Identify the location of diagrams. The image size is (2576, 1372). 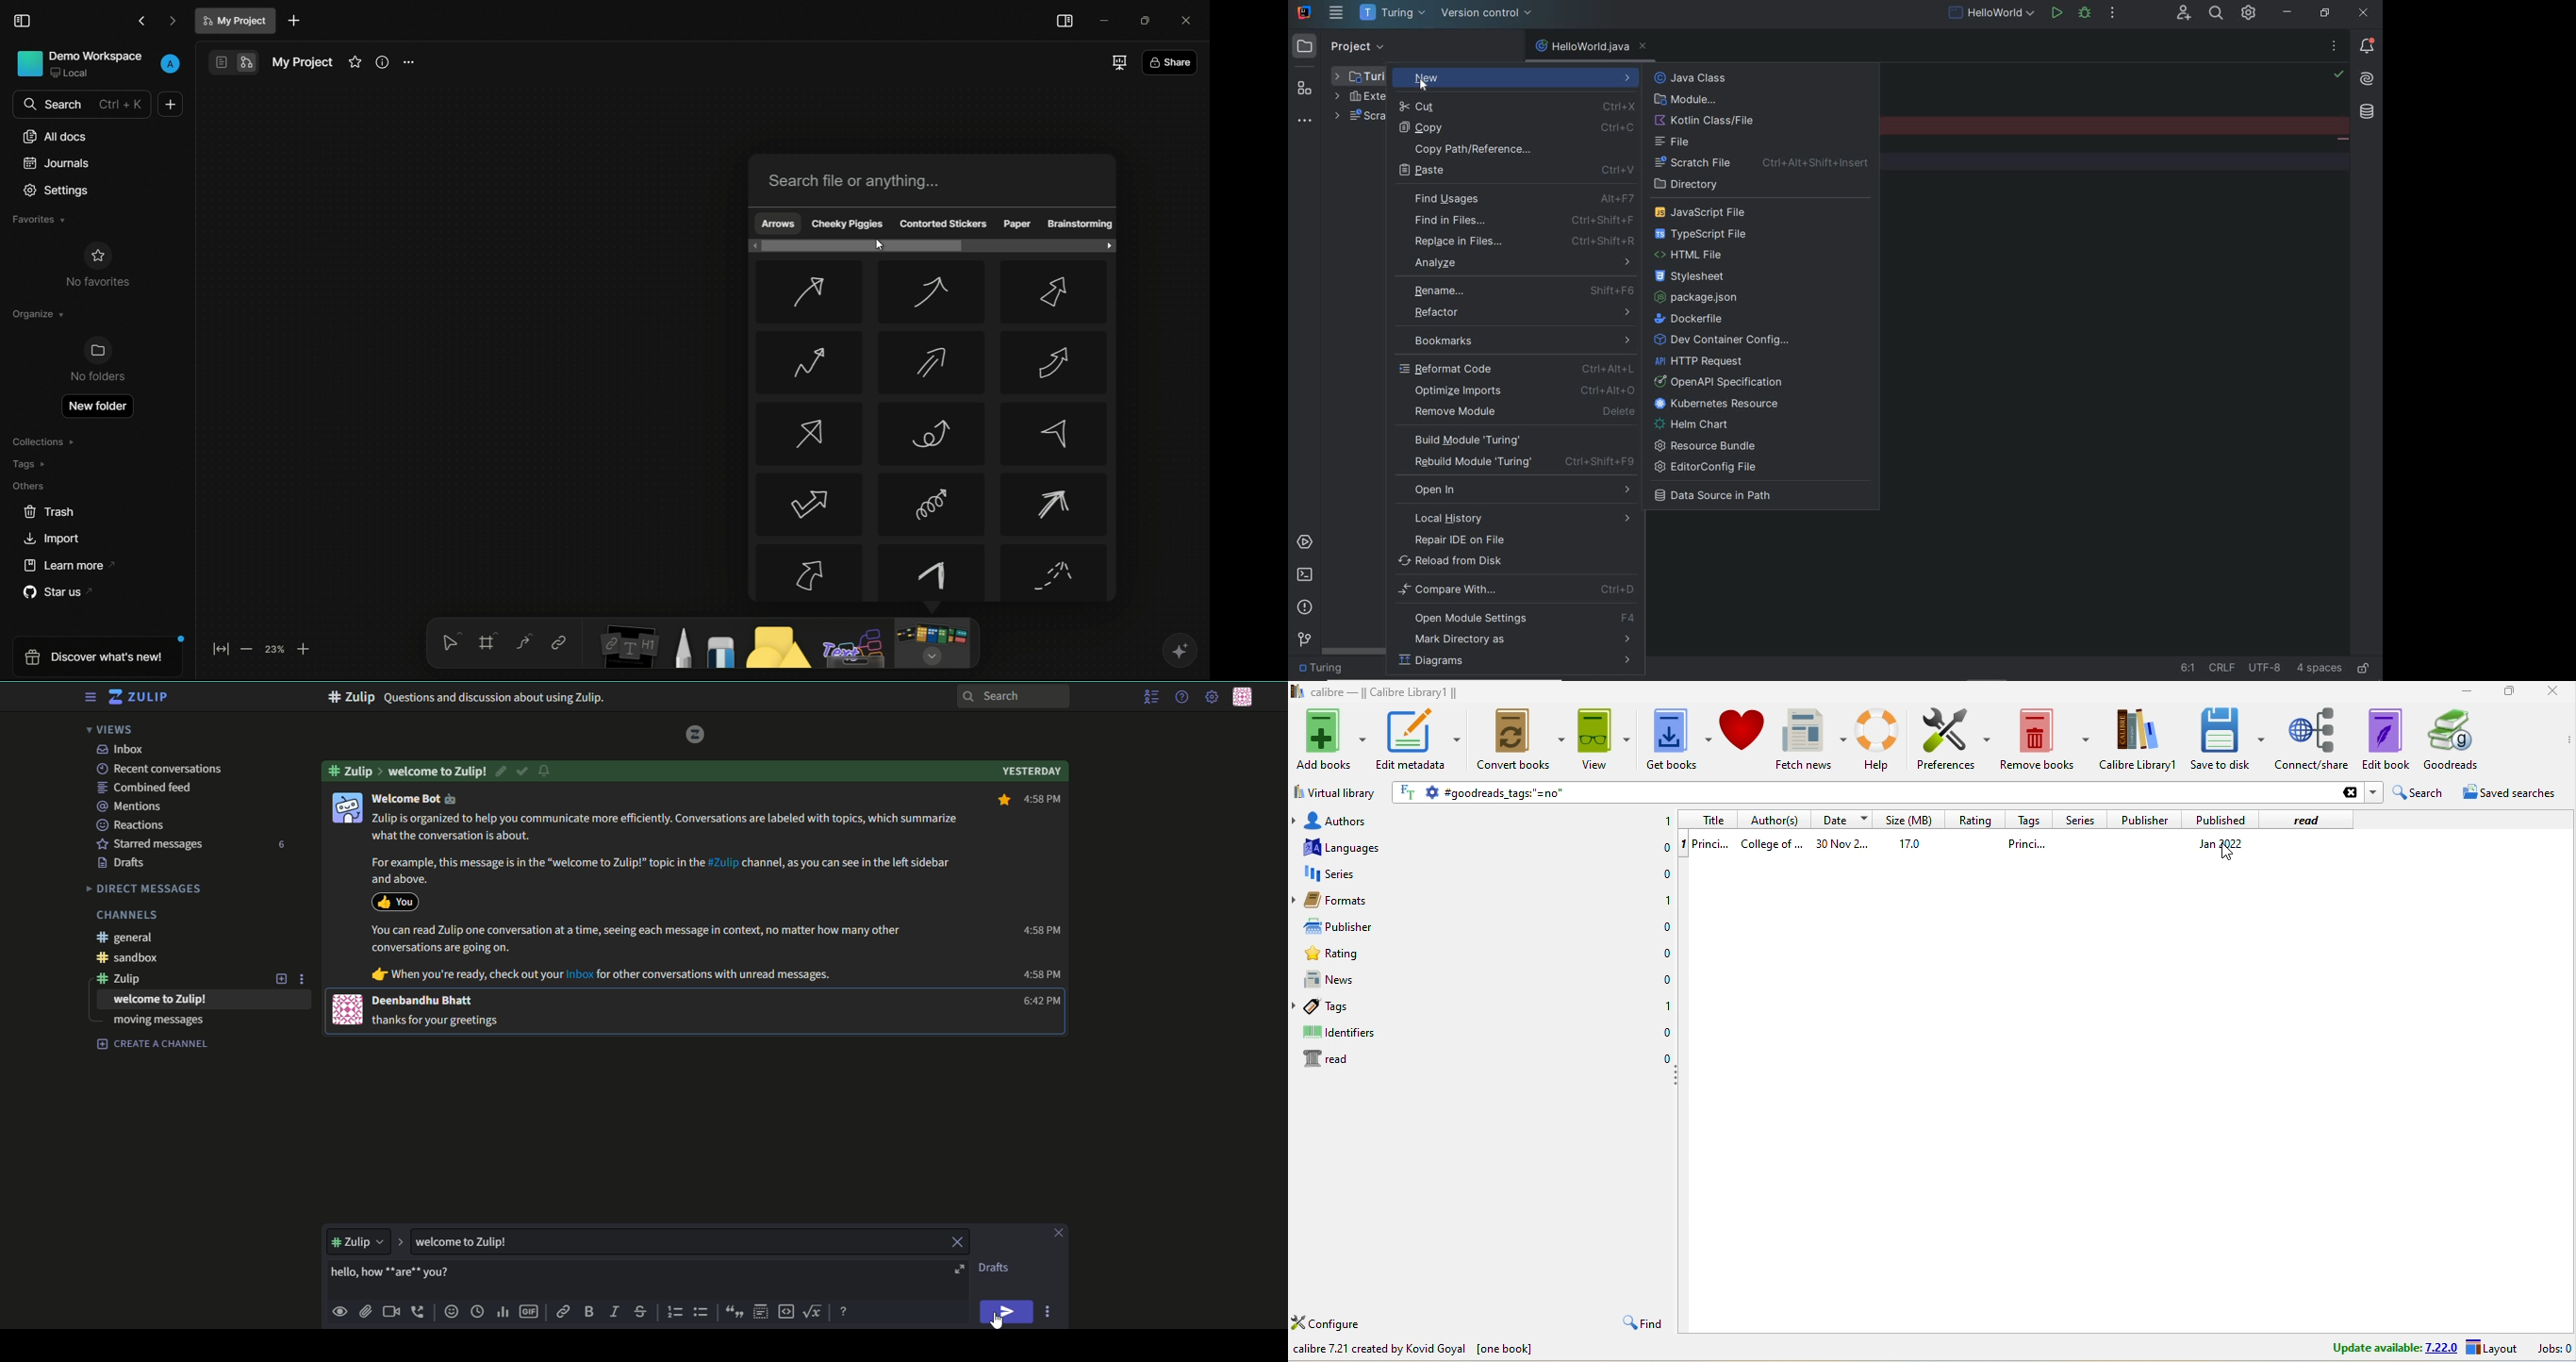
(1515, 663).